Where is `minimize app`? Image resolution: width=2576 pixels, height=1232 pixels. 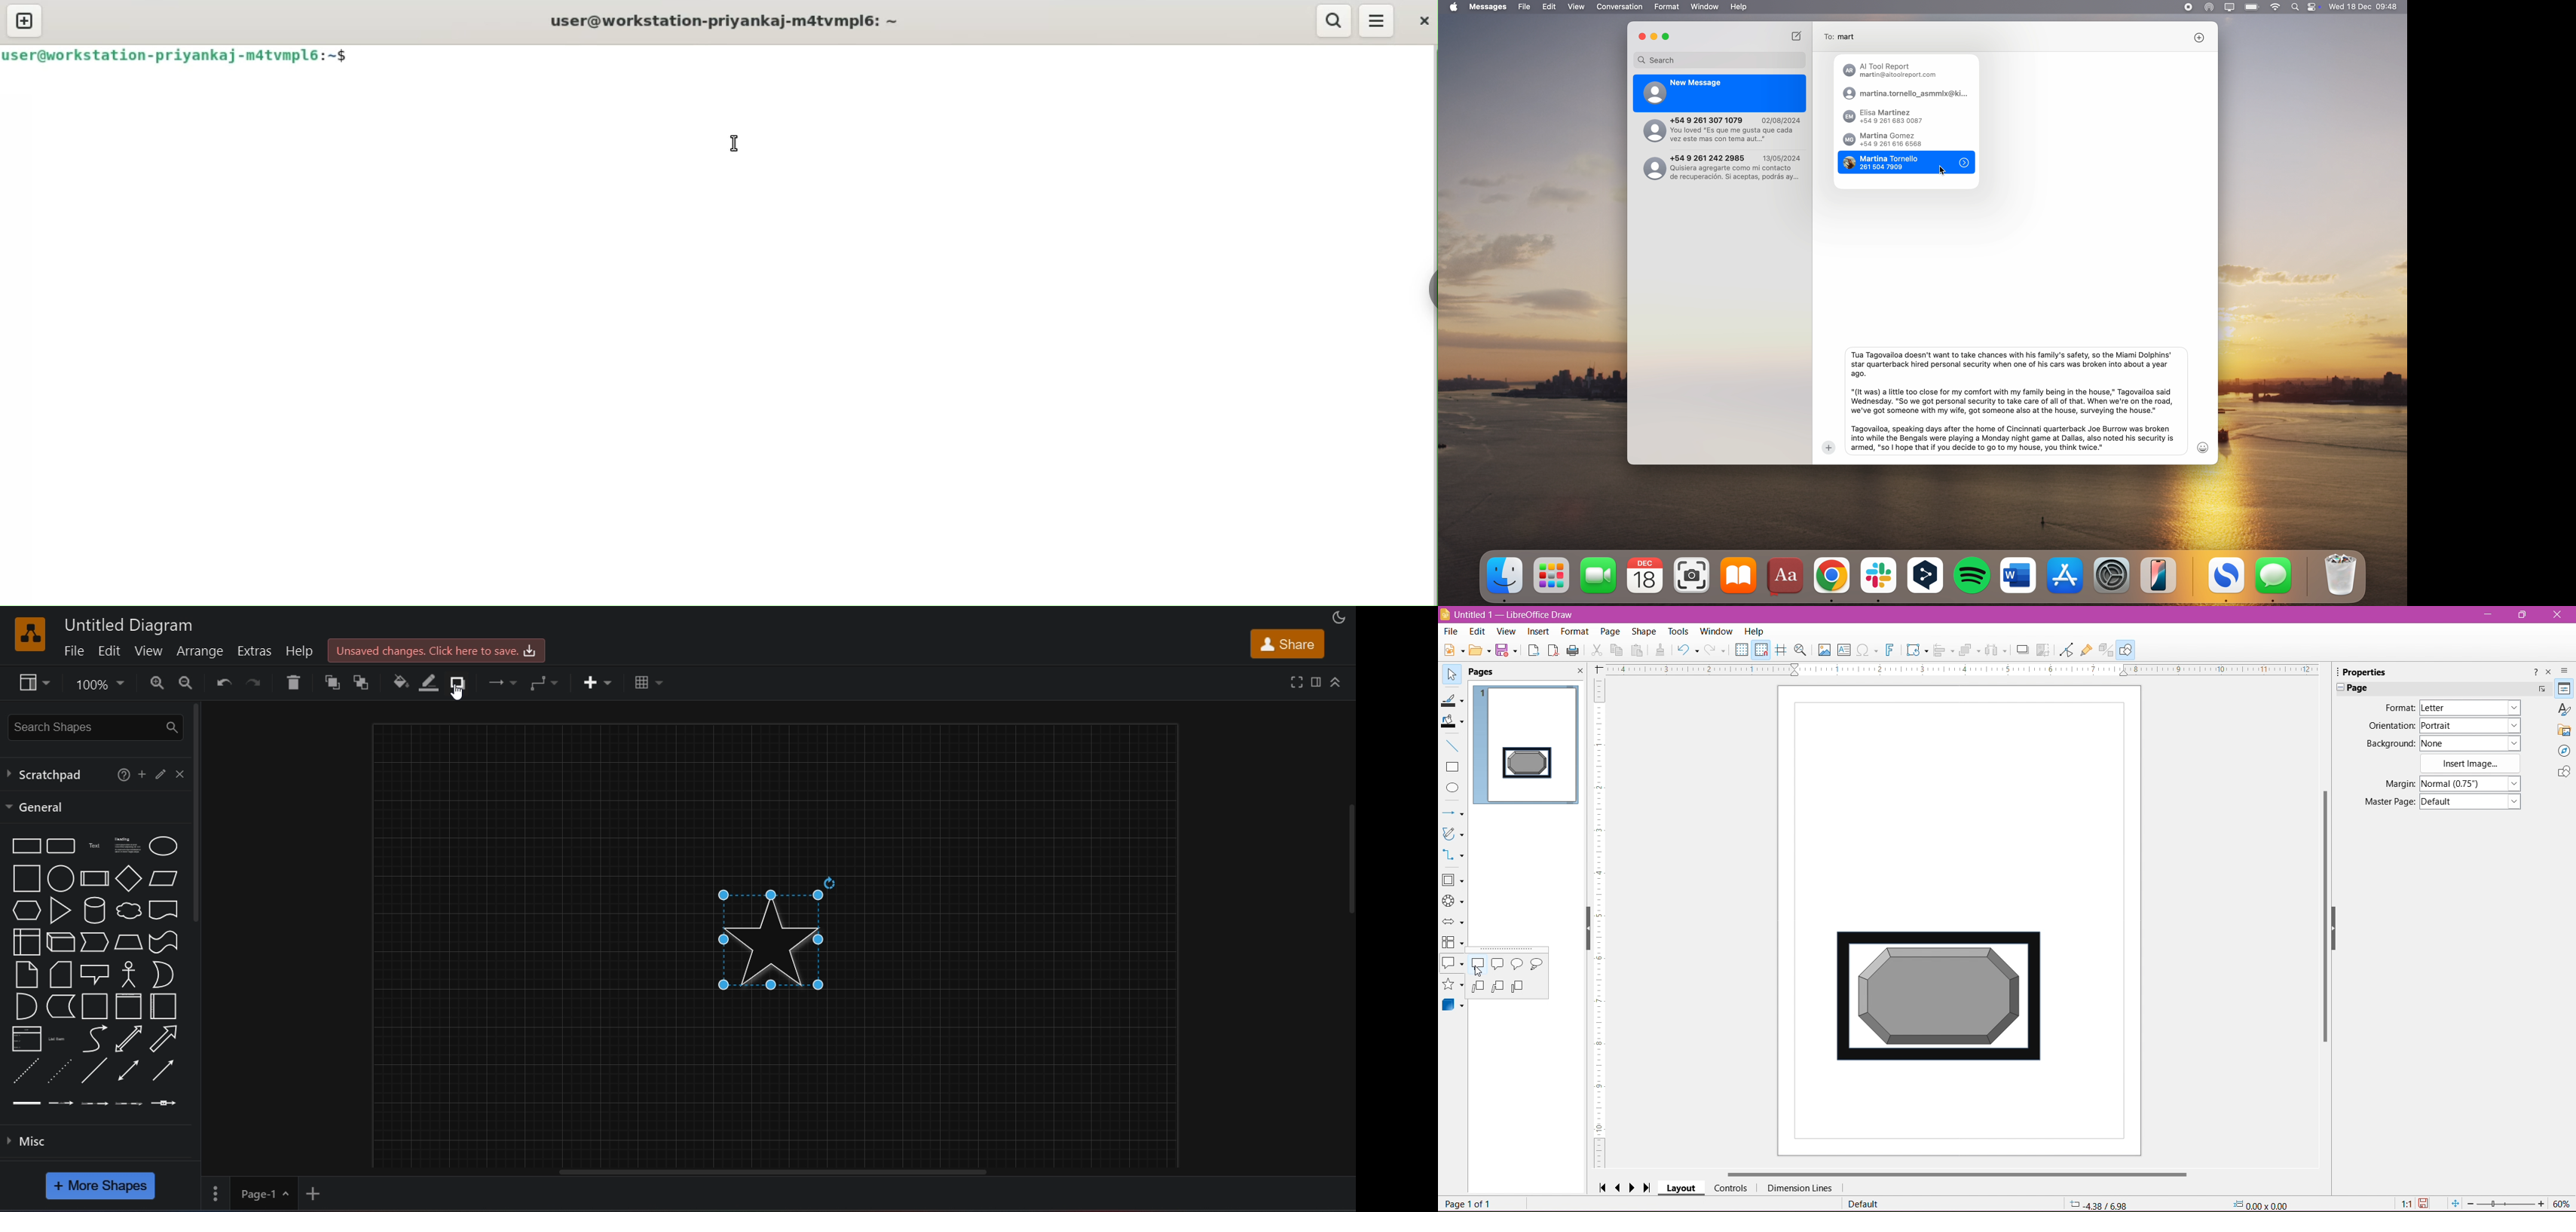 minimize app is located at coordinates (1654, 37).